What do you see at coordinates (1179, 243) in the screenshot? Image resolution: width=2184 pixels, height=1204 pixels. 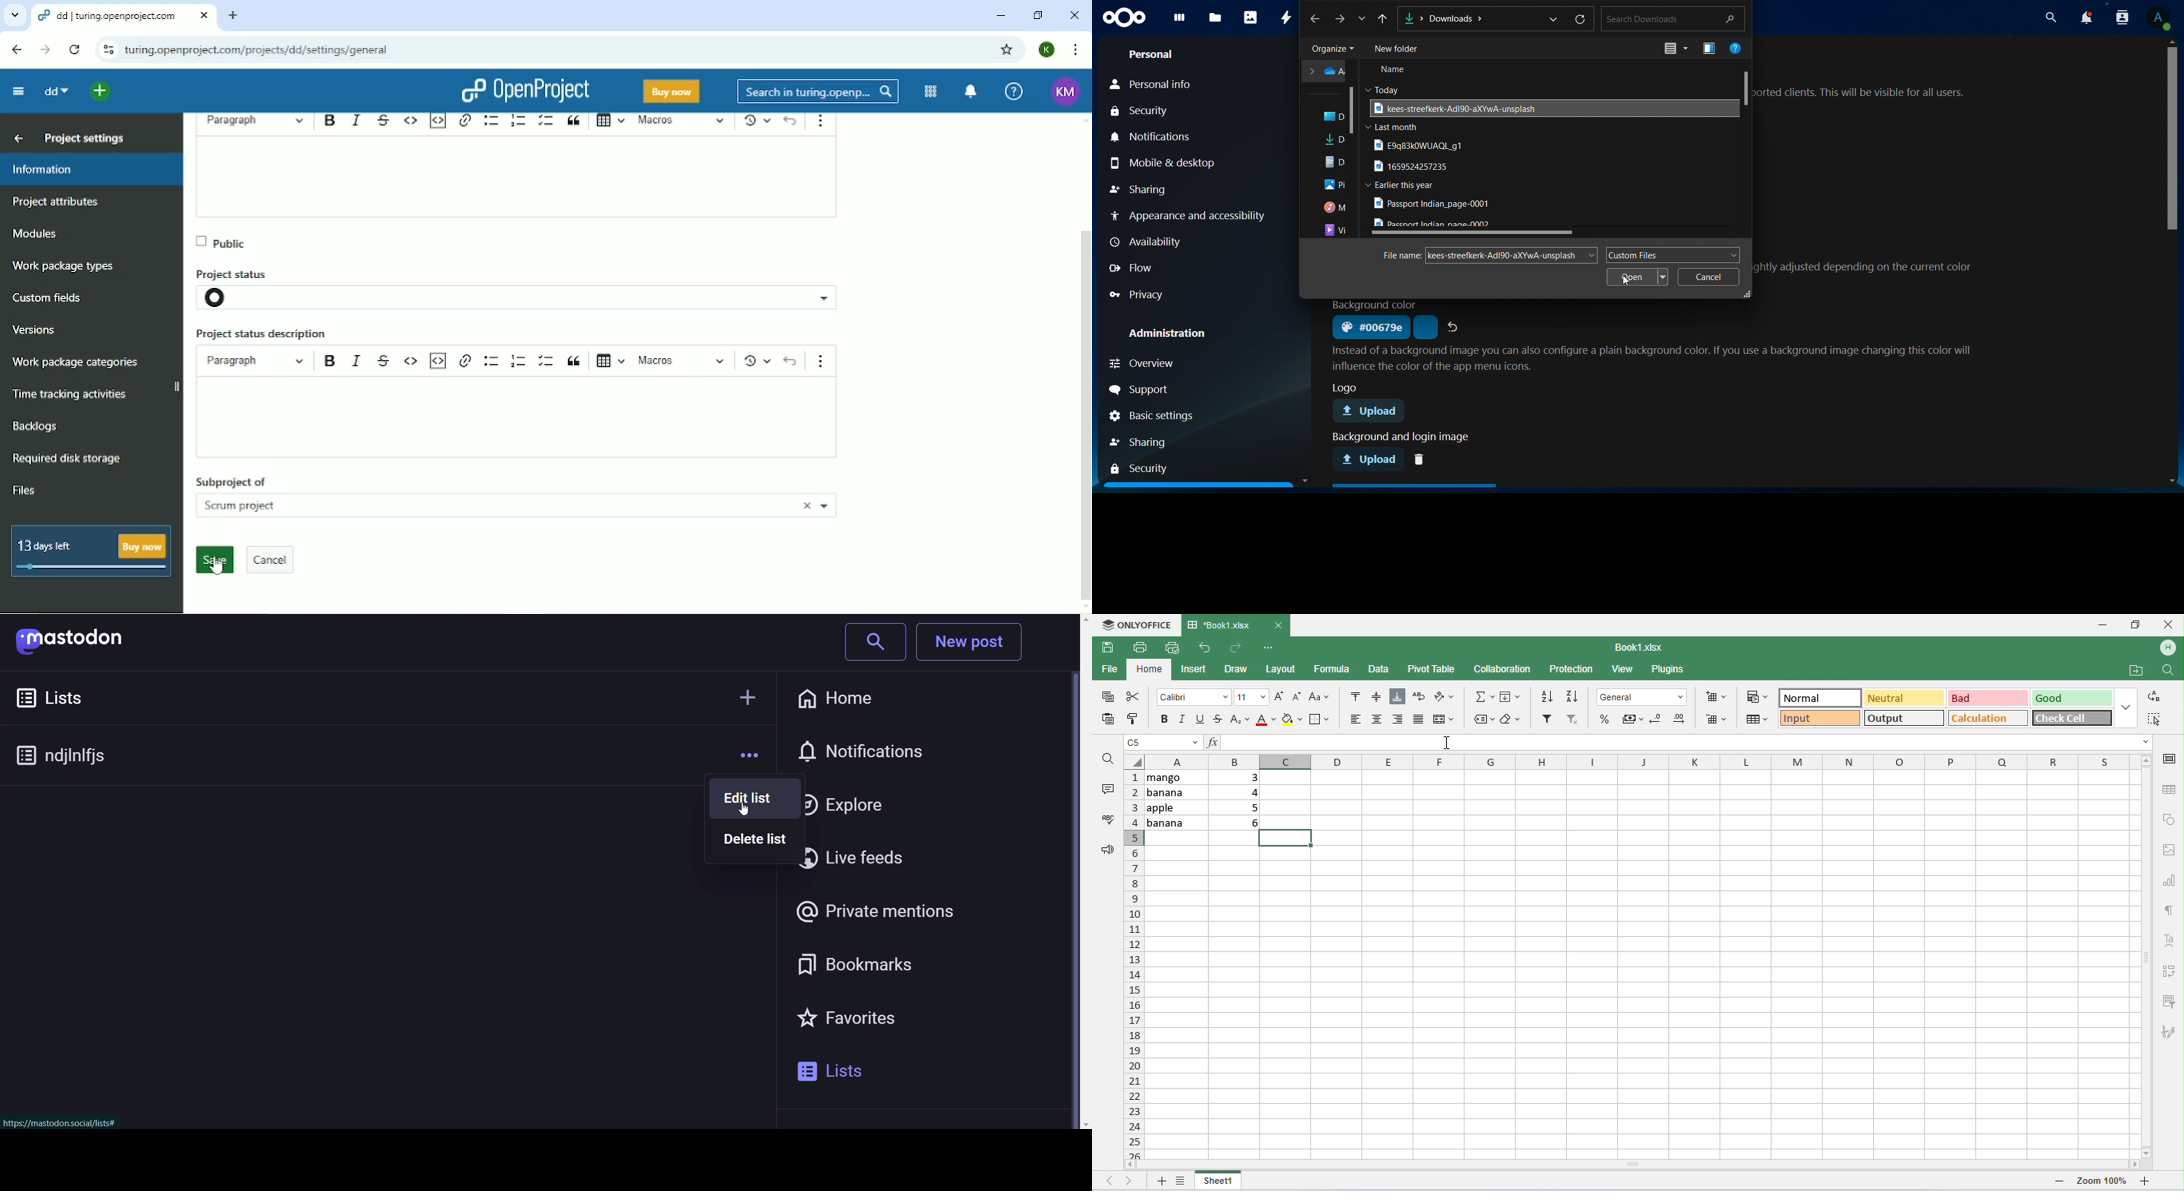 I see `availabliity` at bounding box center [1179, 243].